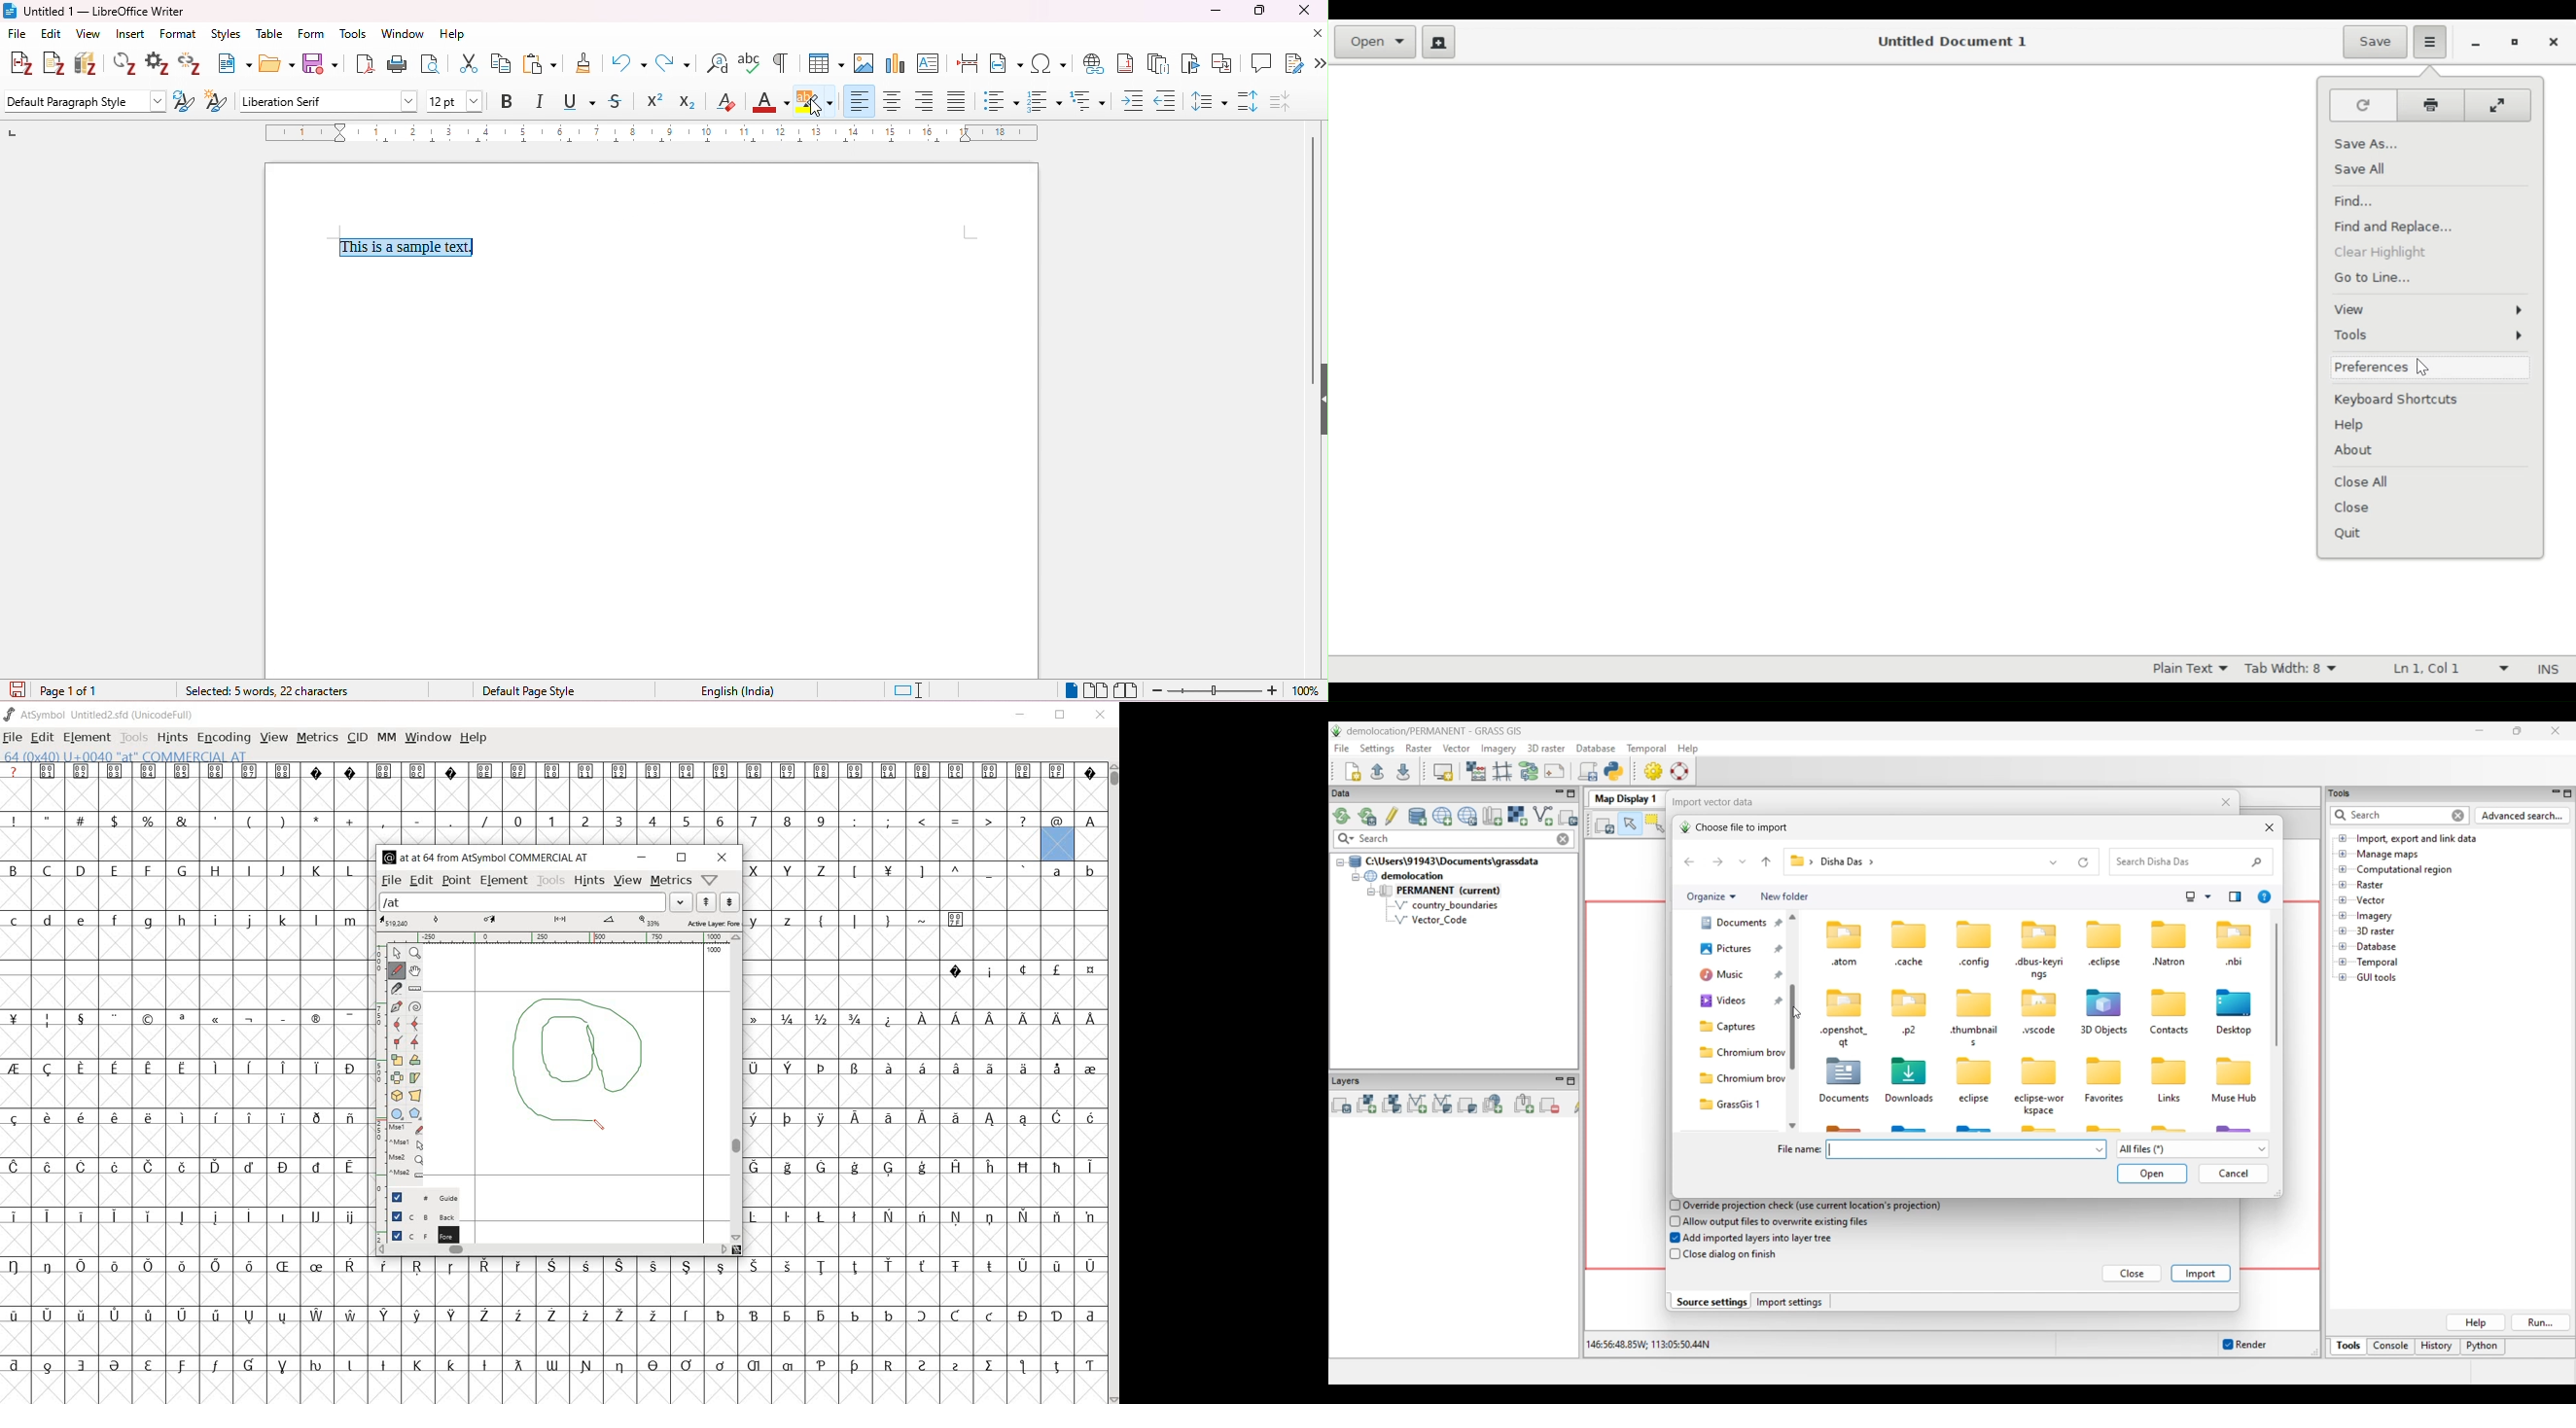  Describe the element at coordinates (2426, 367) in the screenshot. I see `cursor` at that location.